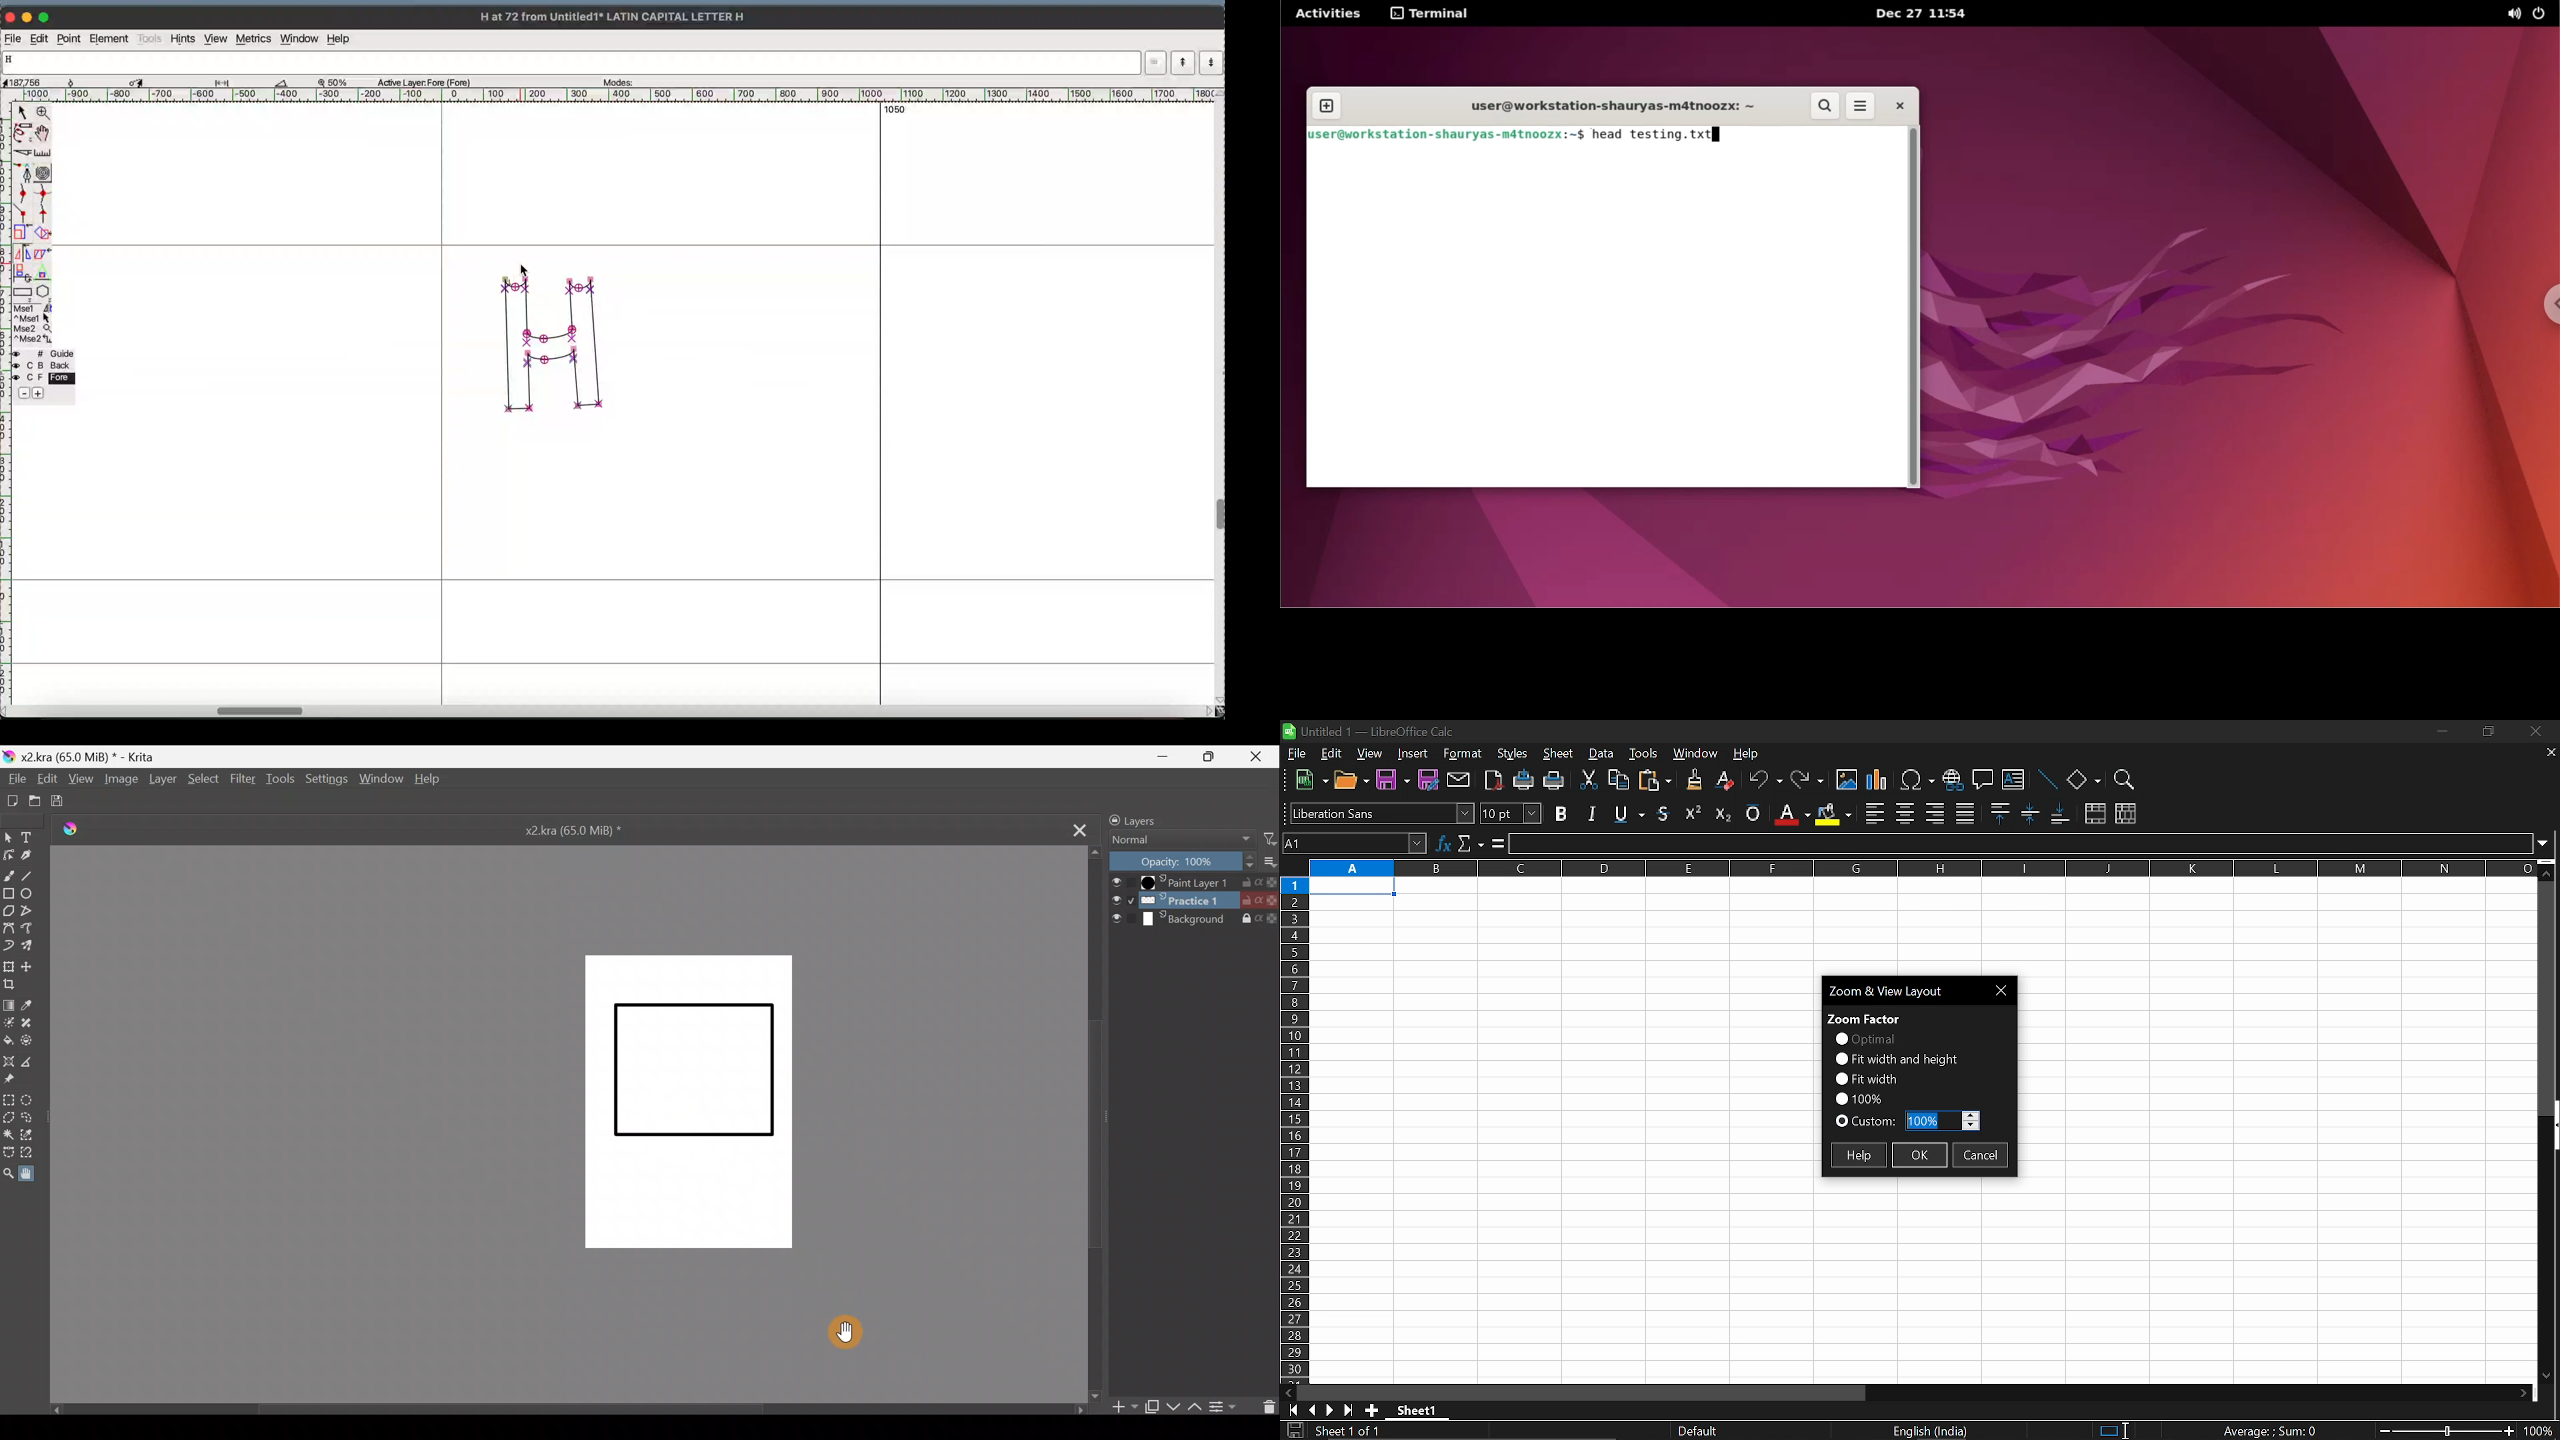 This screenshot has width=2576, height=1456. What do you see at coordinates (1952, 782) in the screenshot?
I see `insert hyperlink` at bounding box center [1952, 782].